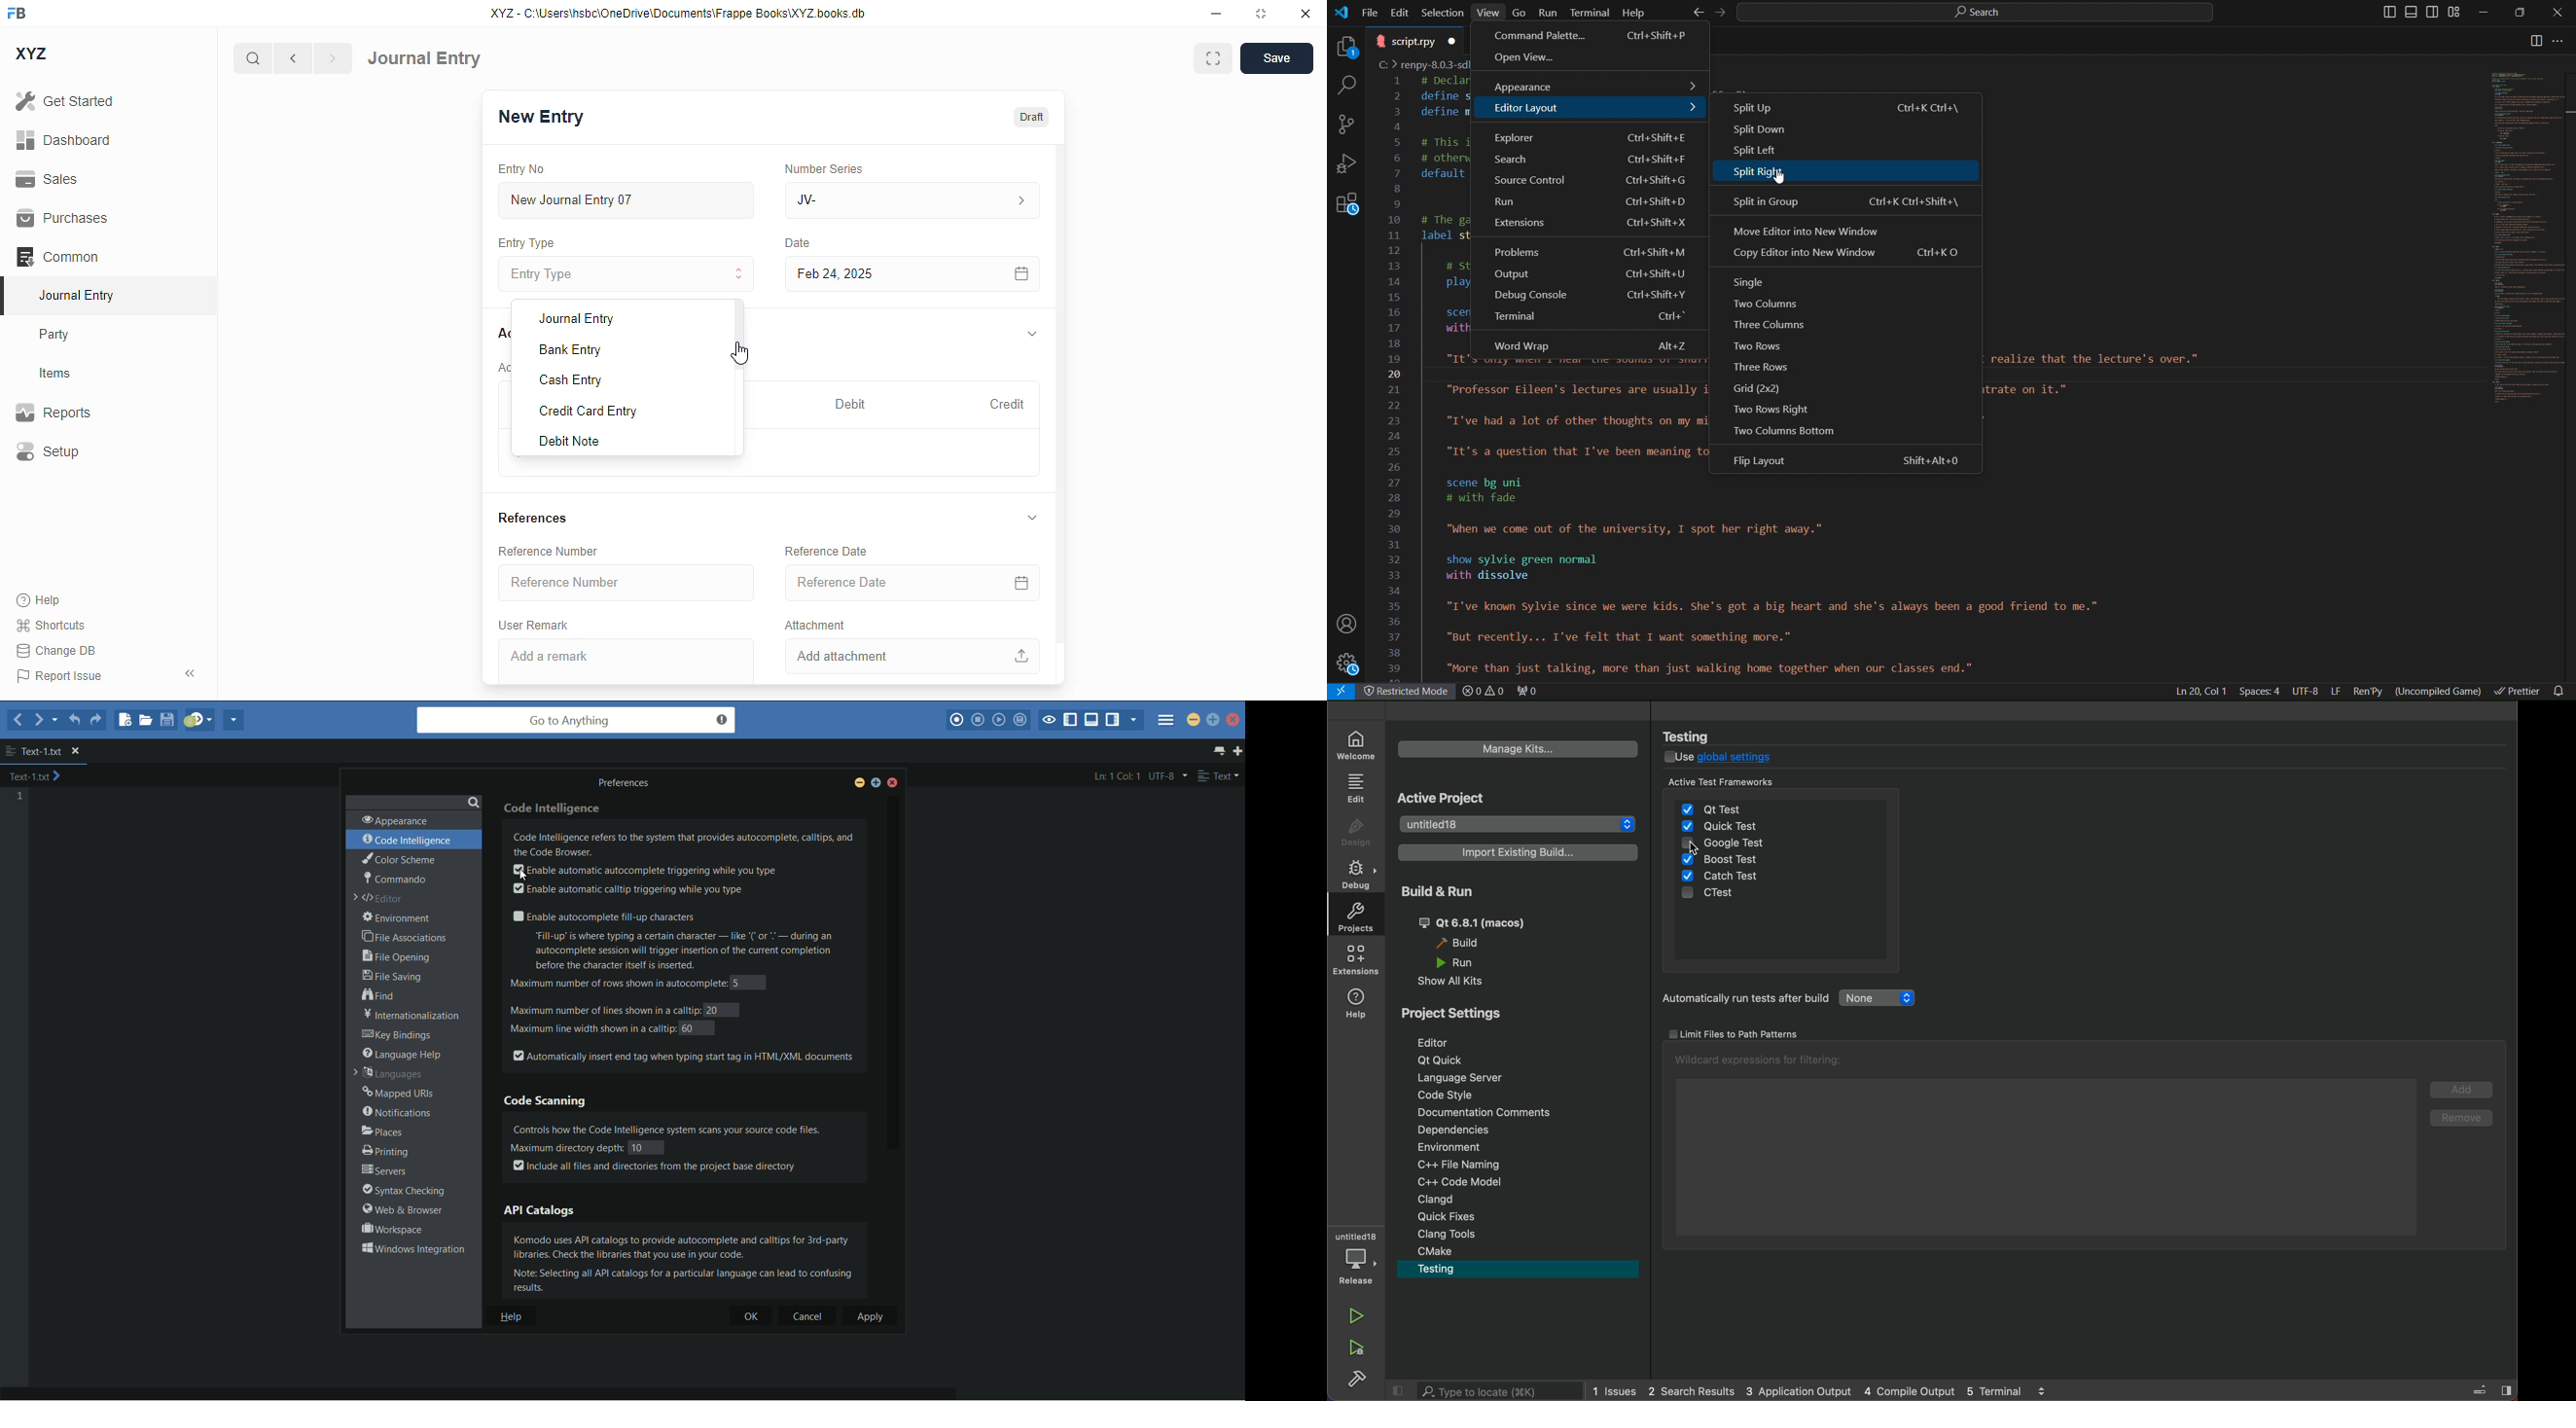 The height and width of the screenshot is (1428, 2576). I want to click on references, so click(533, 519).